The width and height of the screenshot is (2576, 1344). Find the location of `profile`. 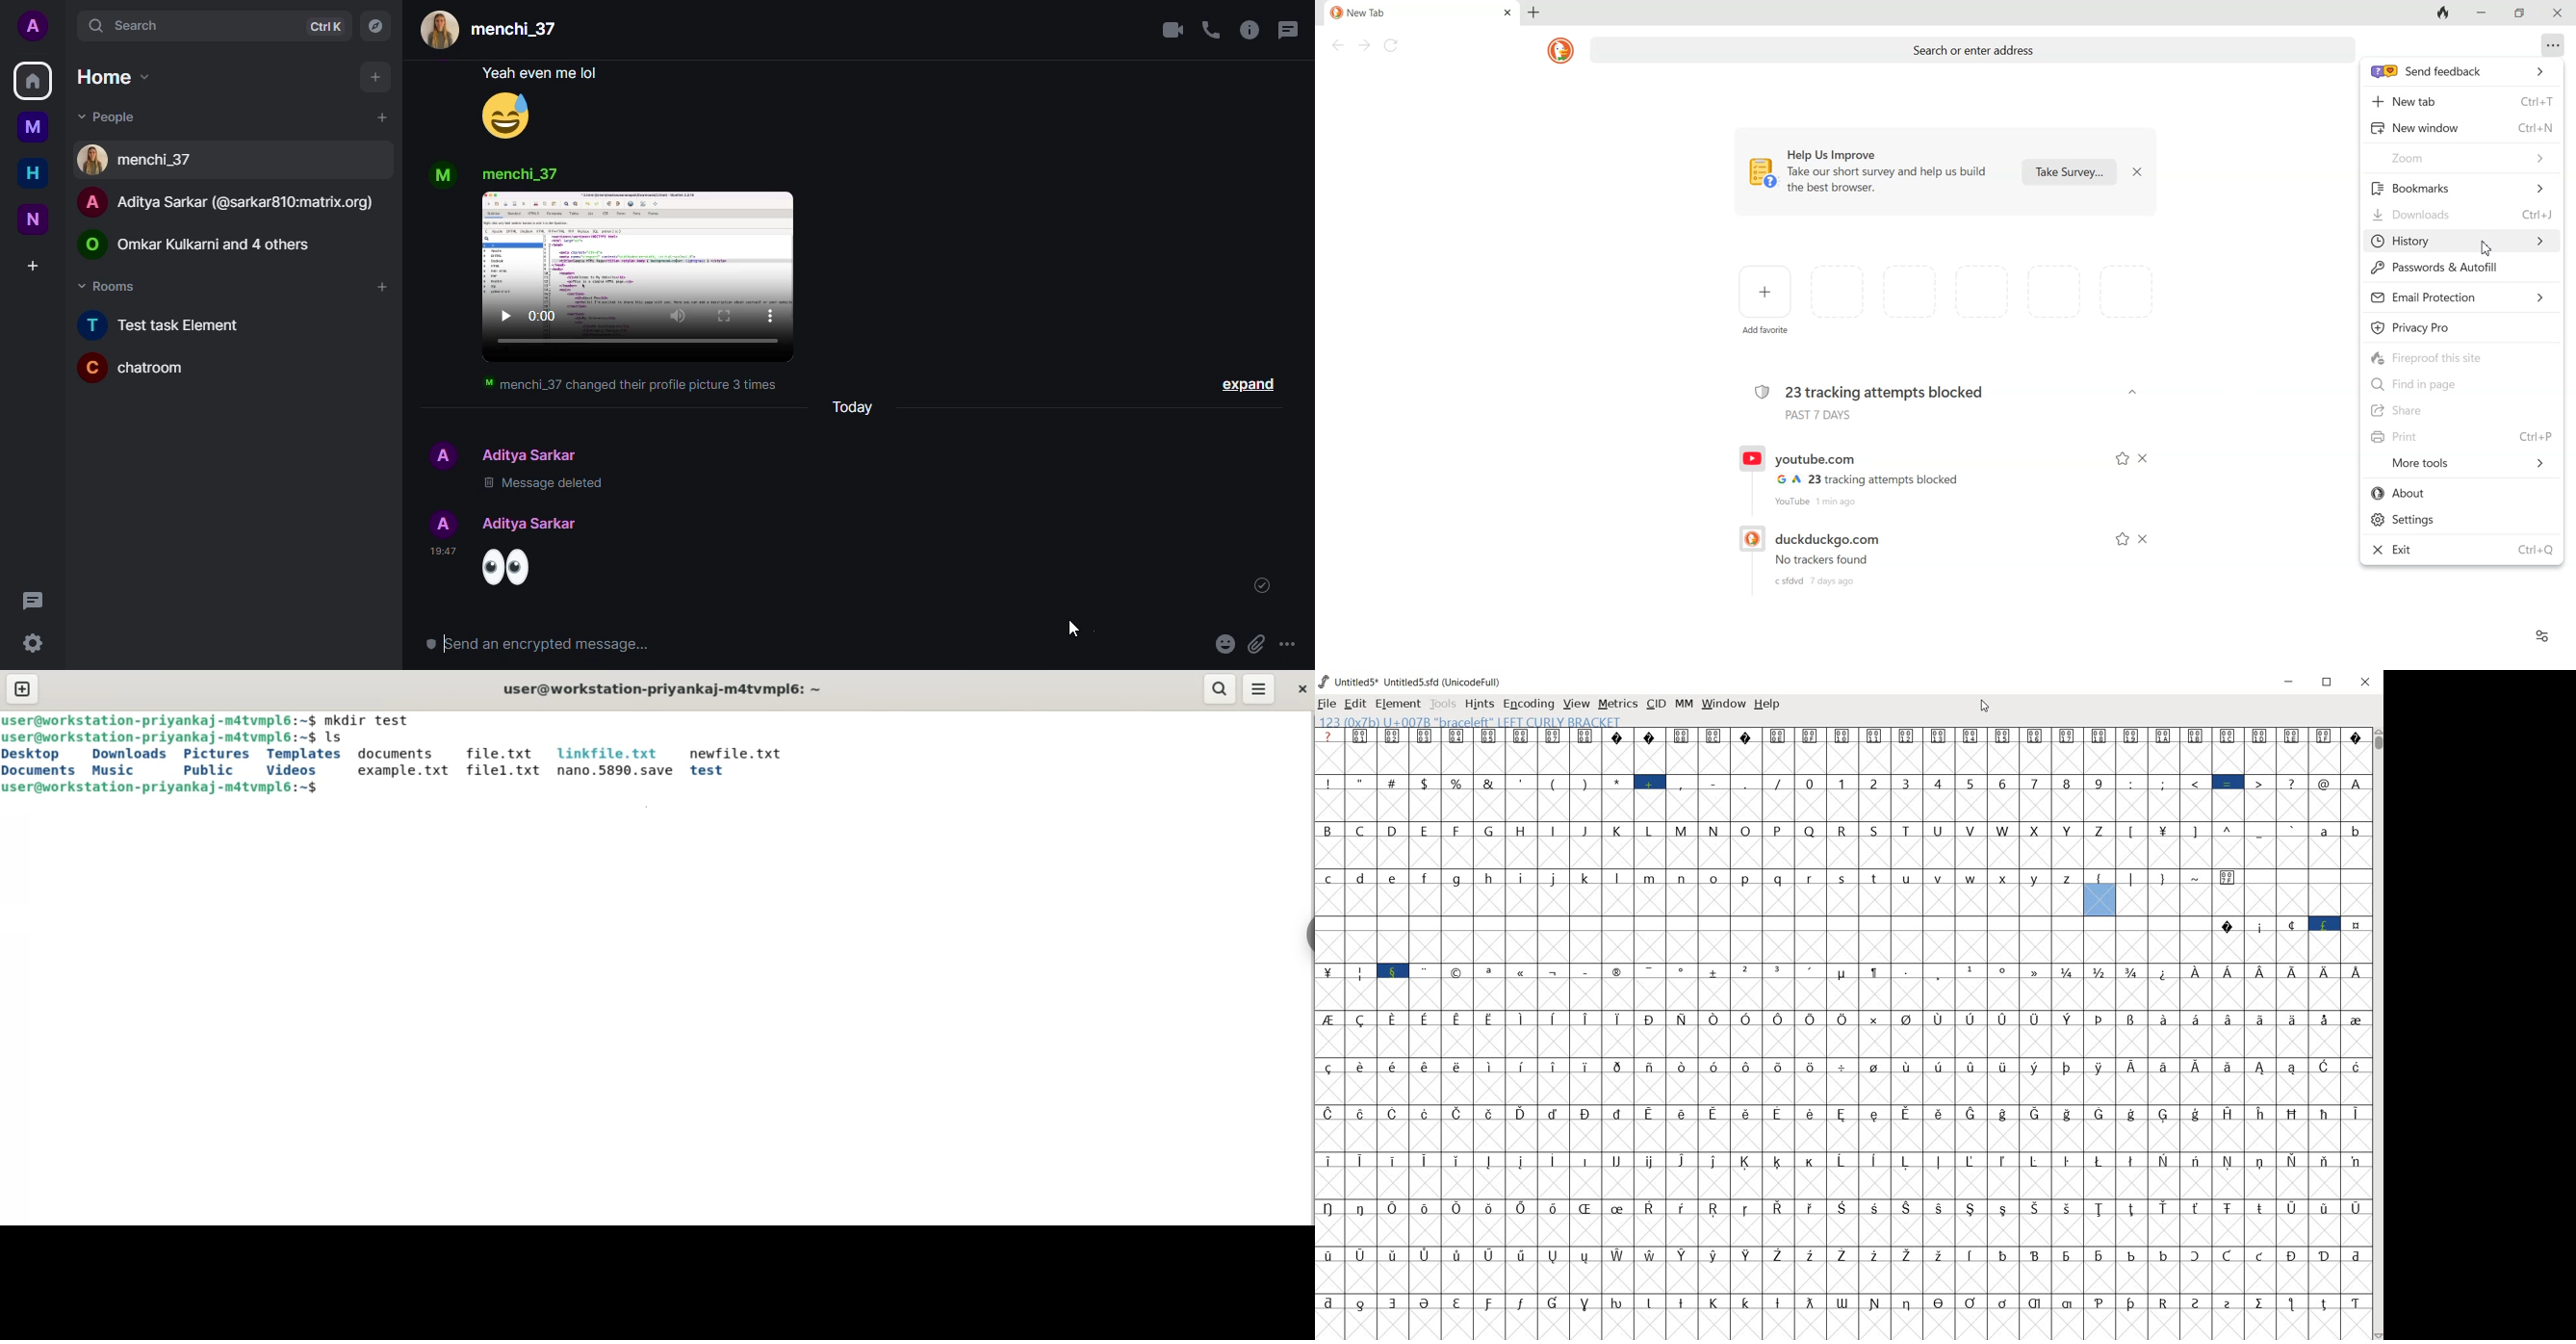

profile is located at coordinates (33, 26).